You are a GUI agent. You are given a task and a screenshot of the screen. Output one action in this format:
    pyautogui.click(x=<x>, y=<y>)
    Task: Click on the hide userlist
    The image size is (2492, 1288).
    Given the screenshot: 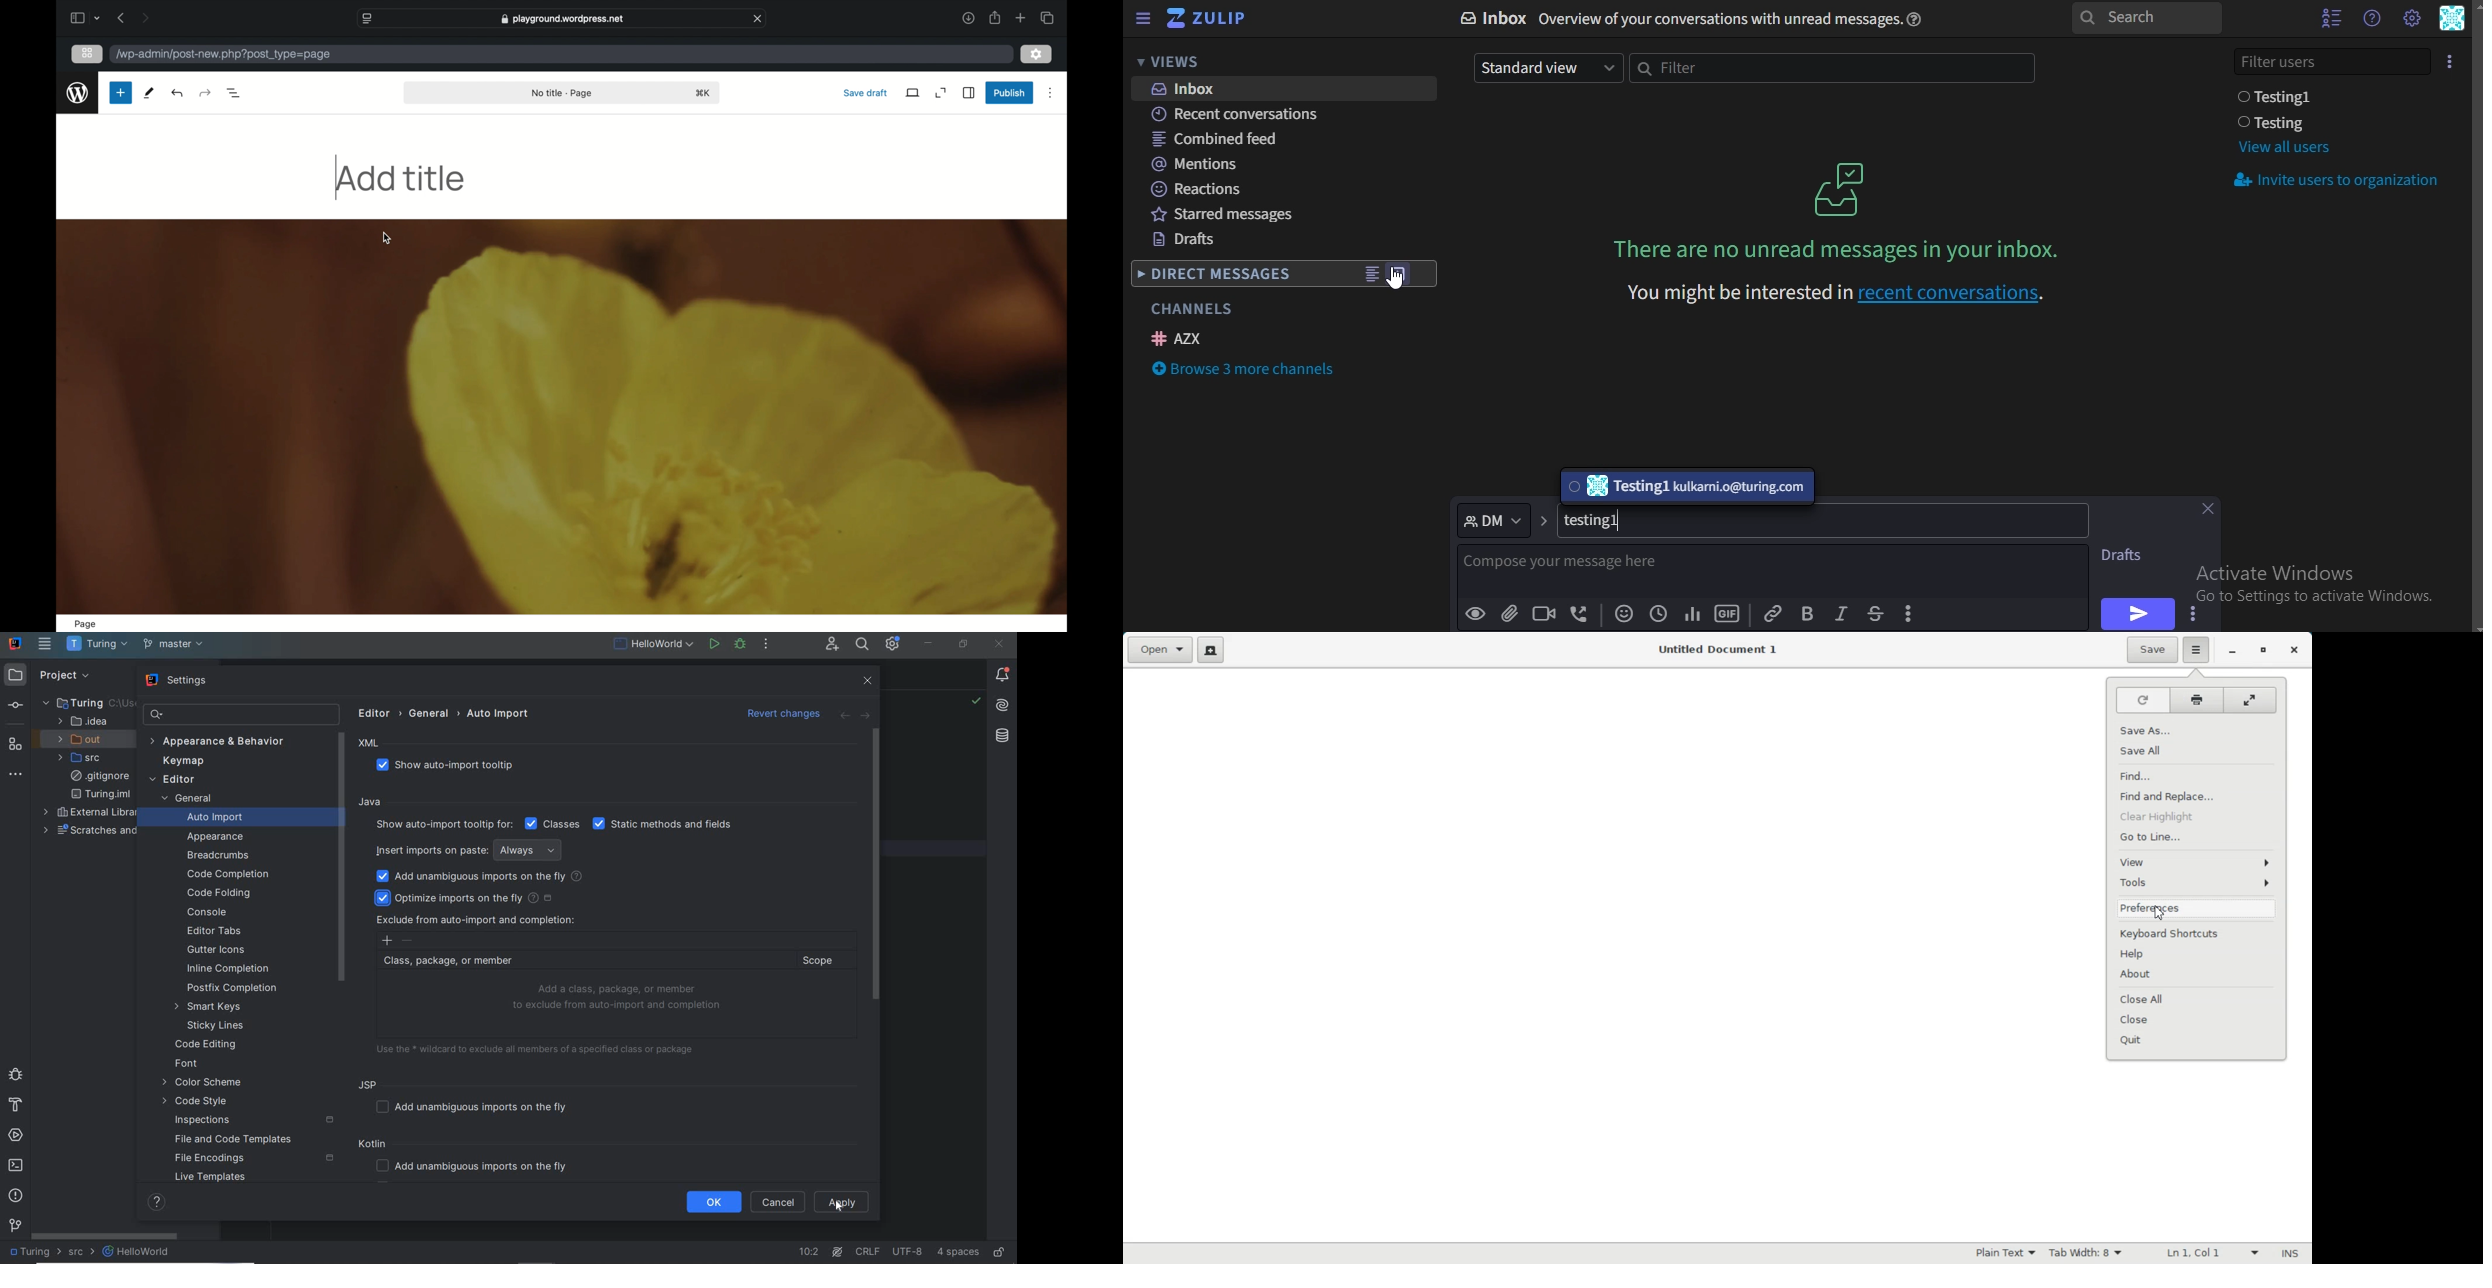 What is the action you would take?
    pyautogui.click(x=2326, y=18)
    